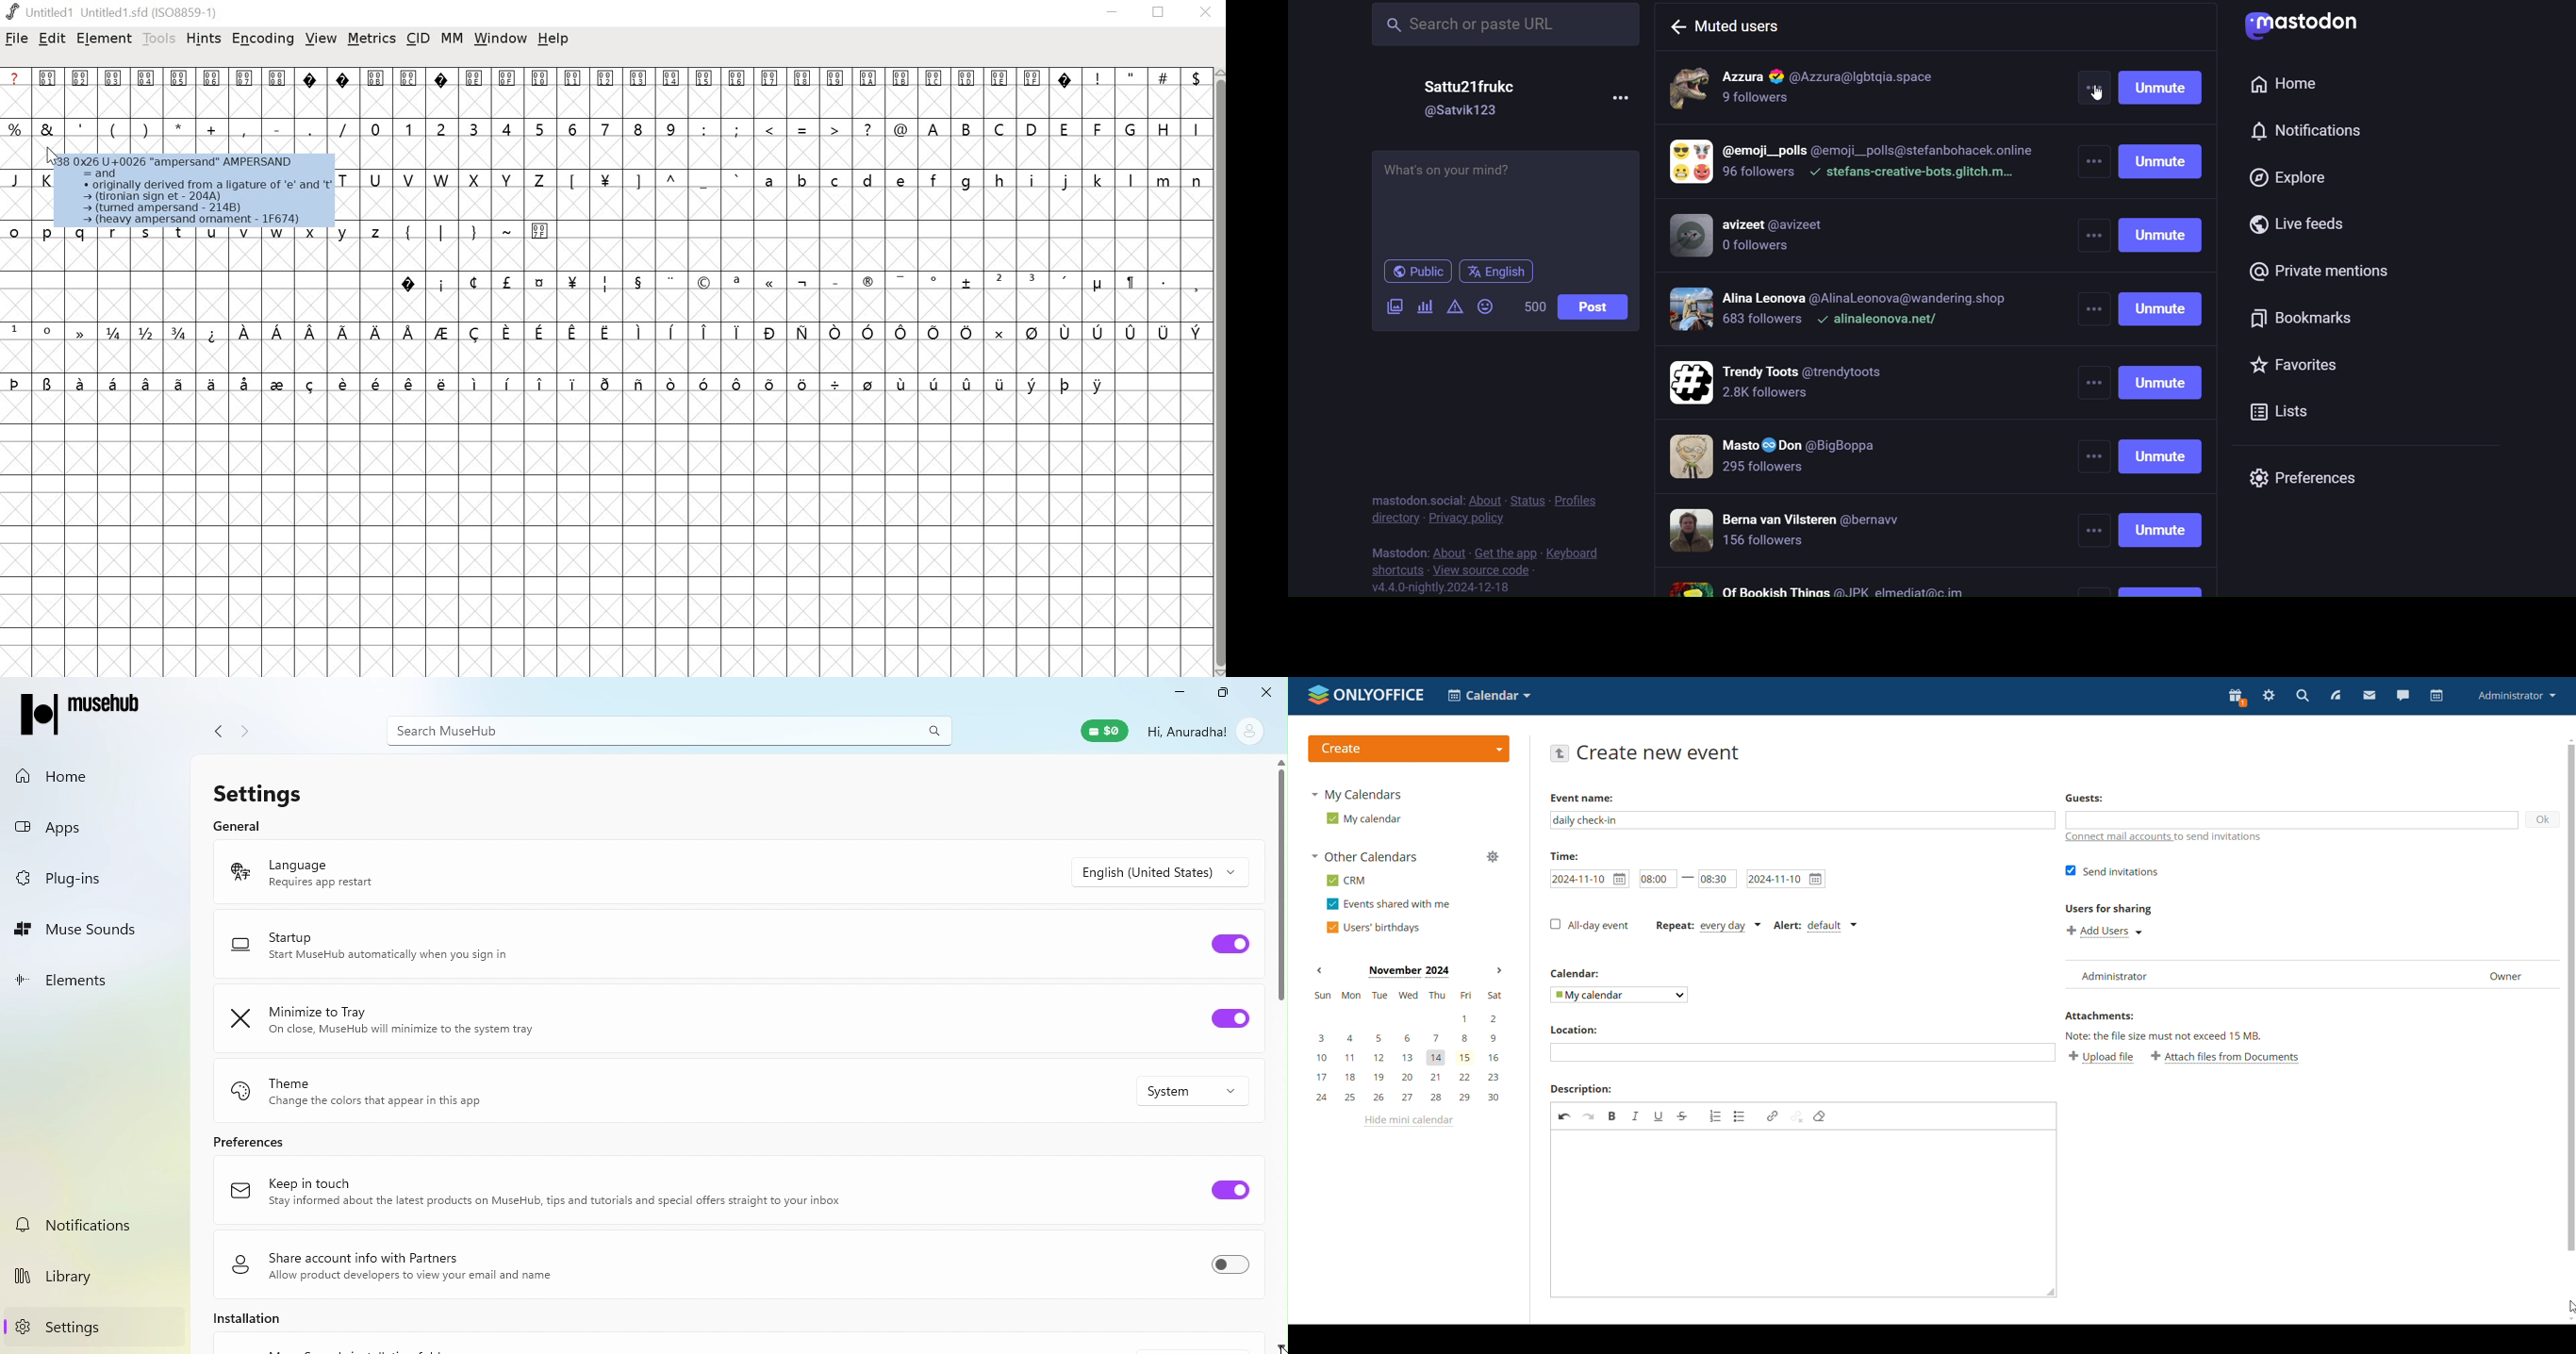  Describe the element at coordinates (605, 180) in the screenshot. I see `¥` at that location.